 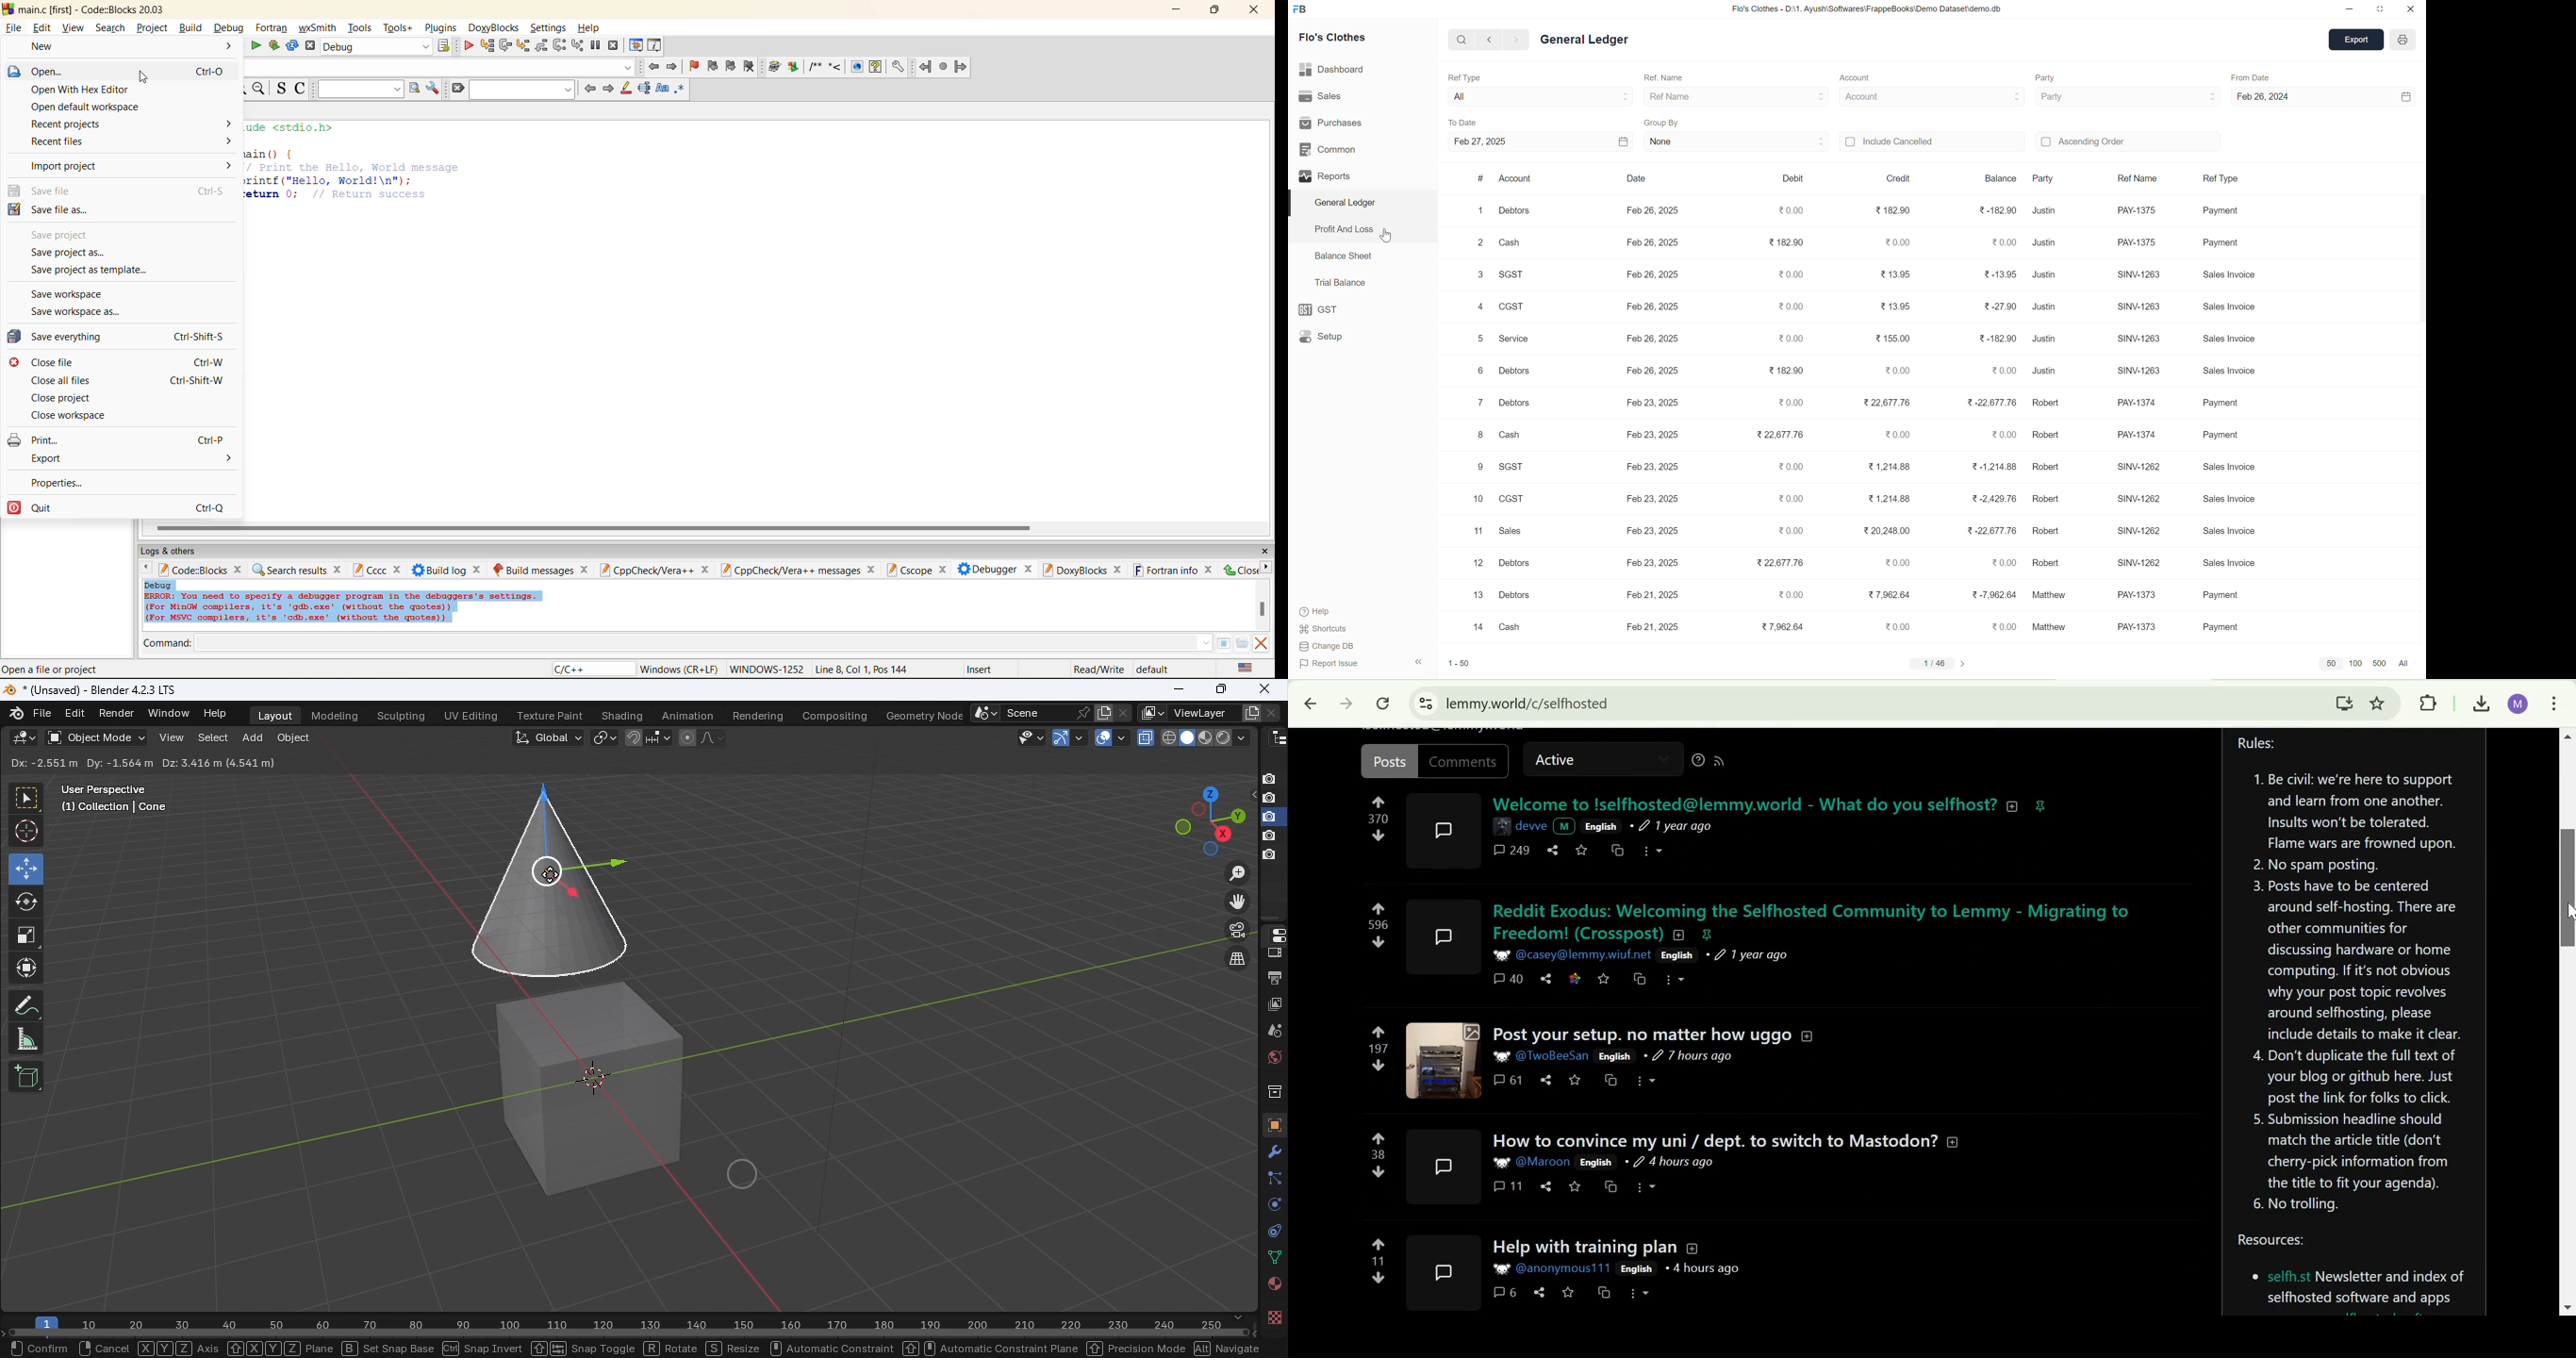 What do you see at coordinates (414, 88) in the screenshot?
I see `run search` at bounding box center [414, 88].